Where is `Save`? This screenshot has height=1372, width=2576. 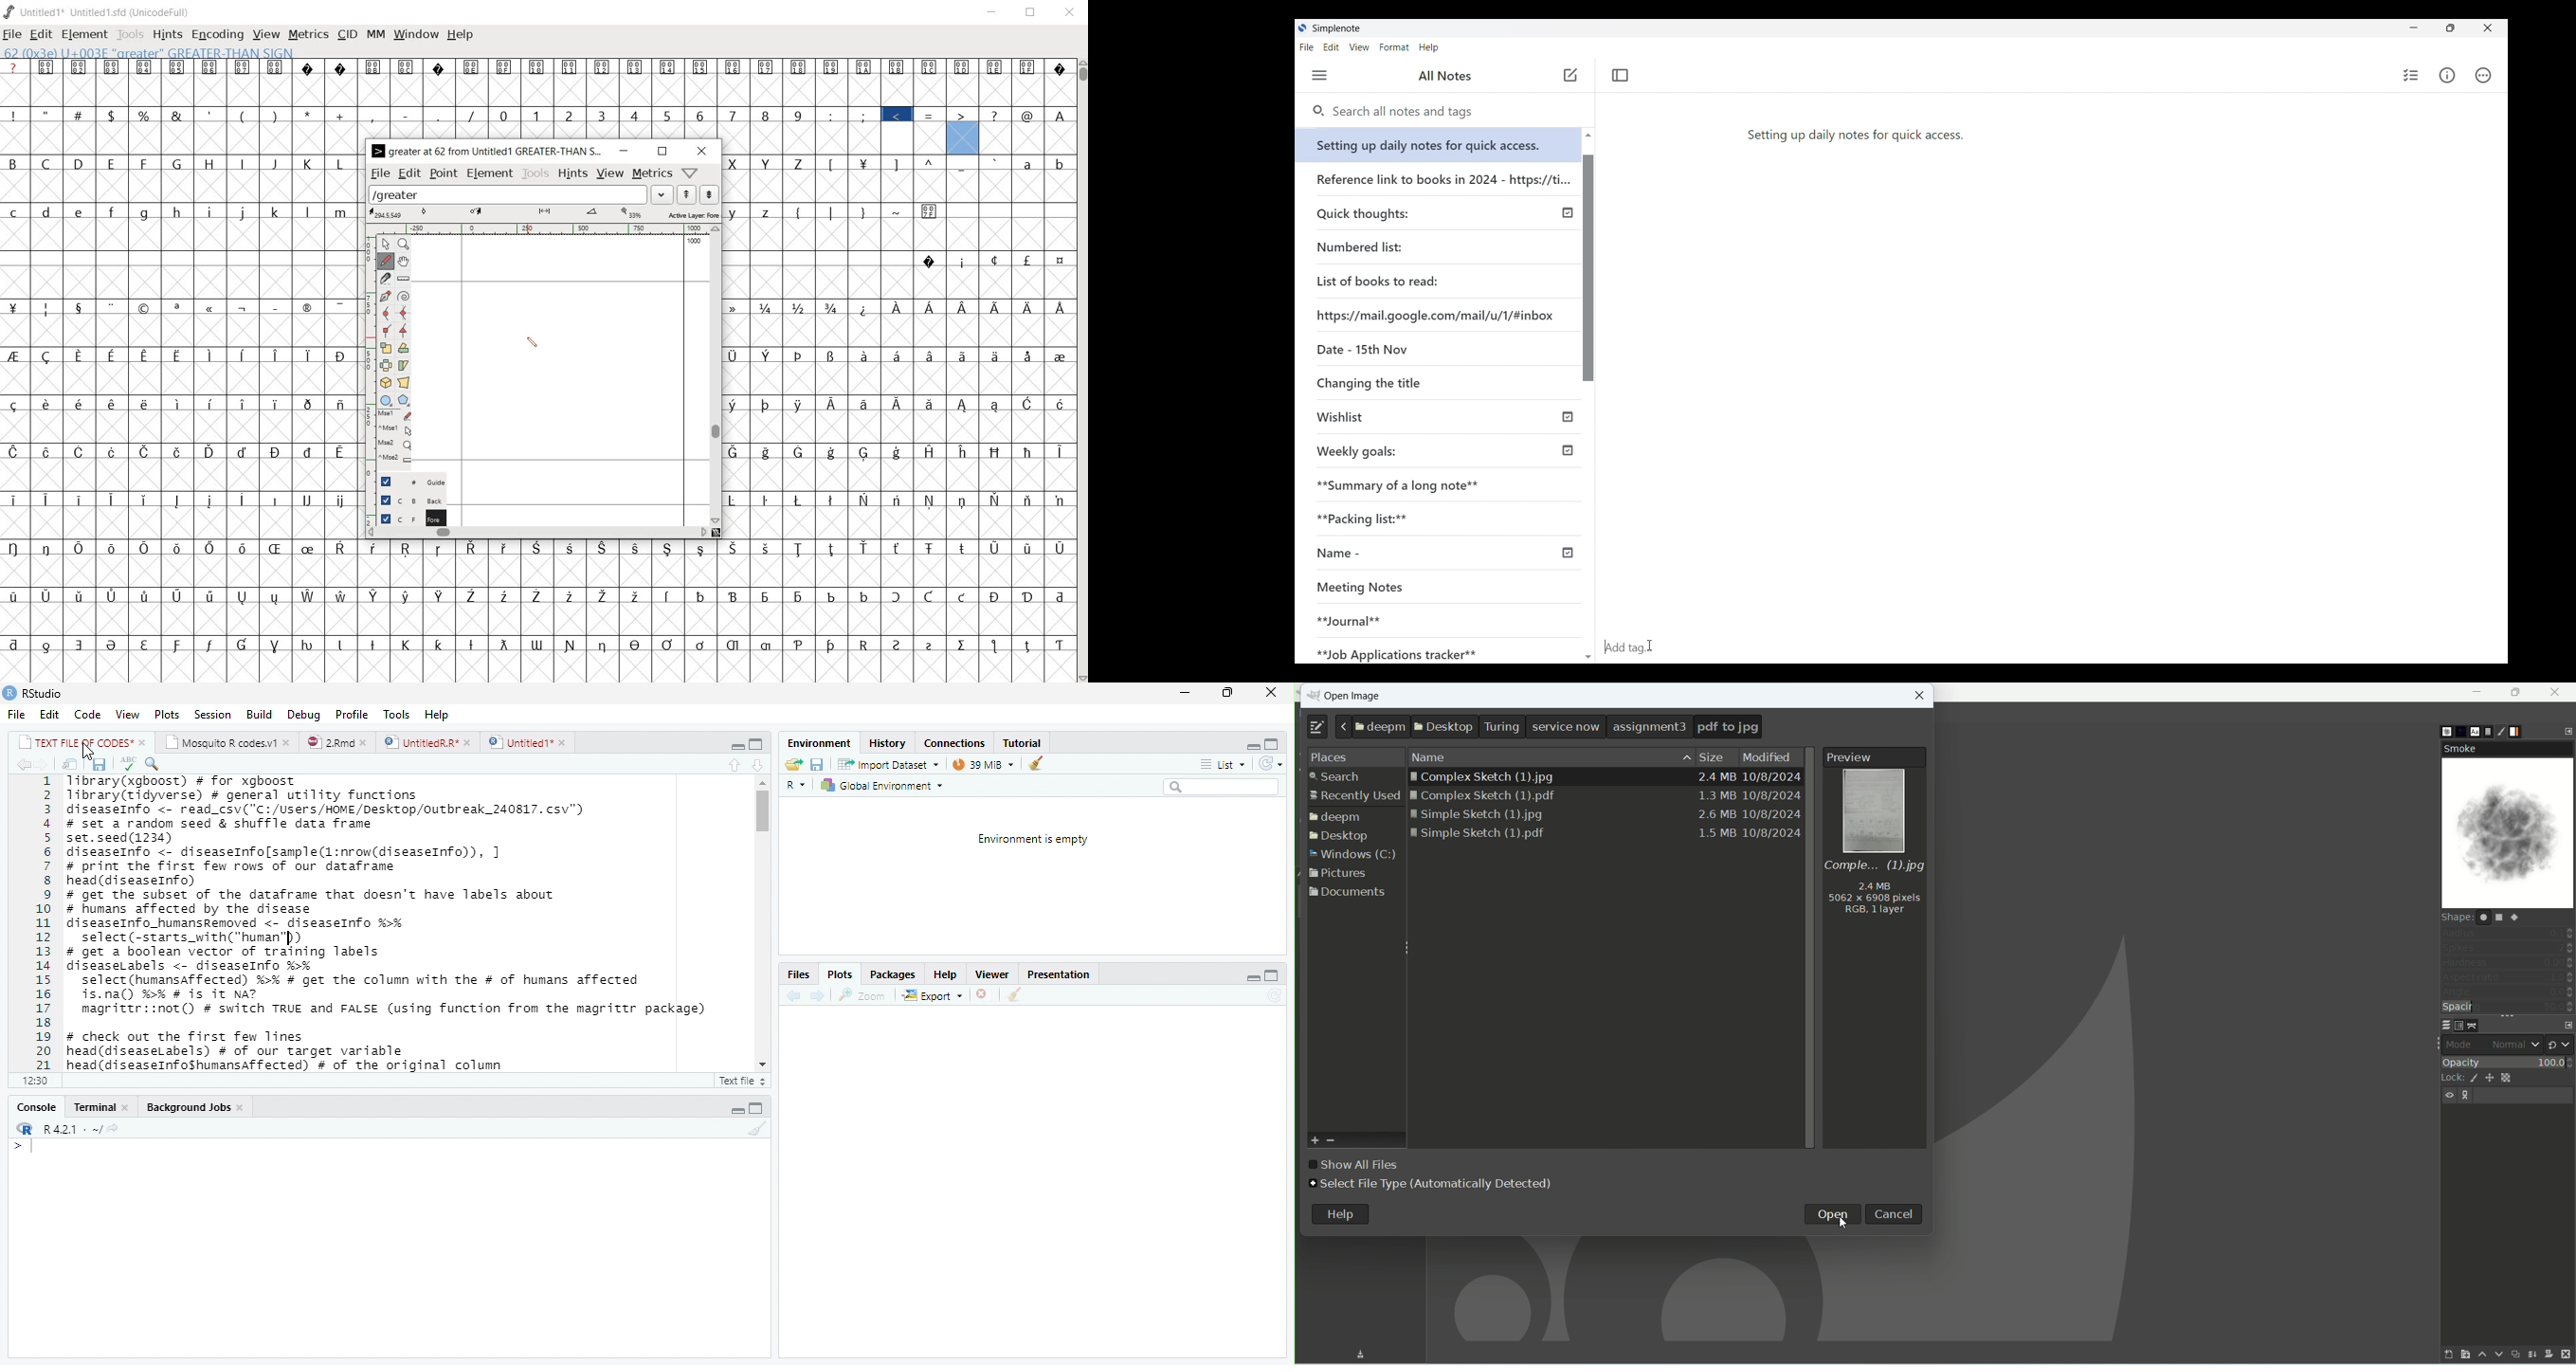
Save is located at coordinates (818, 763).